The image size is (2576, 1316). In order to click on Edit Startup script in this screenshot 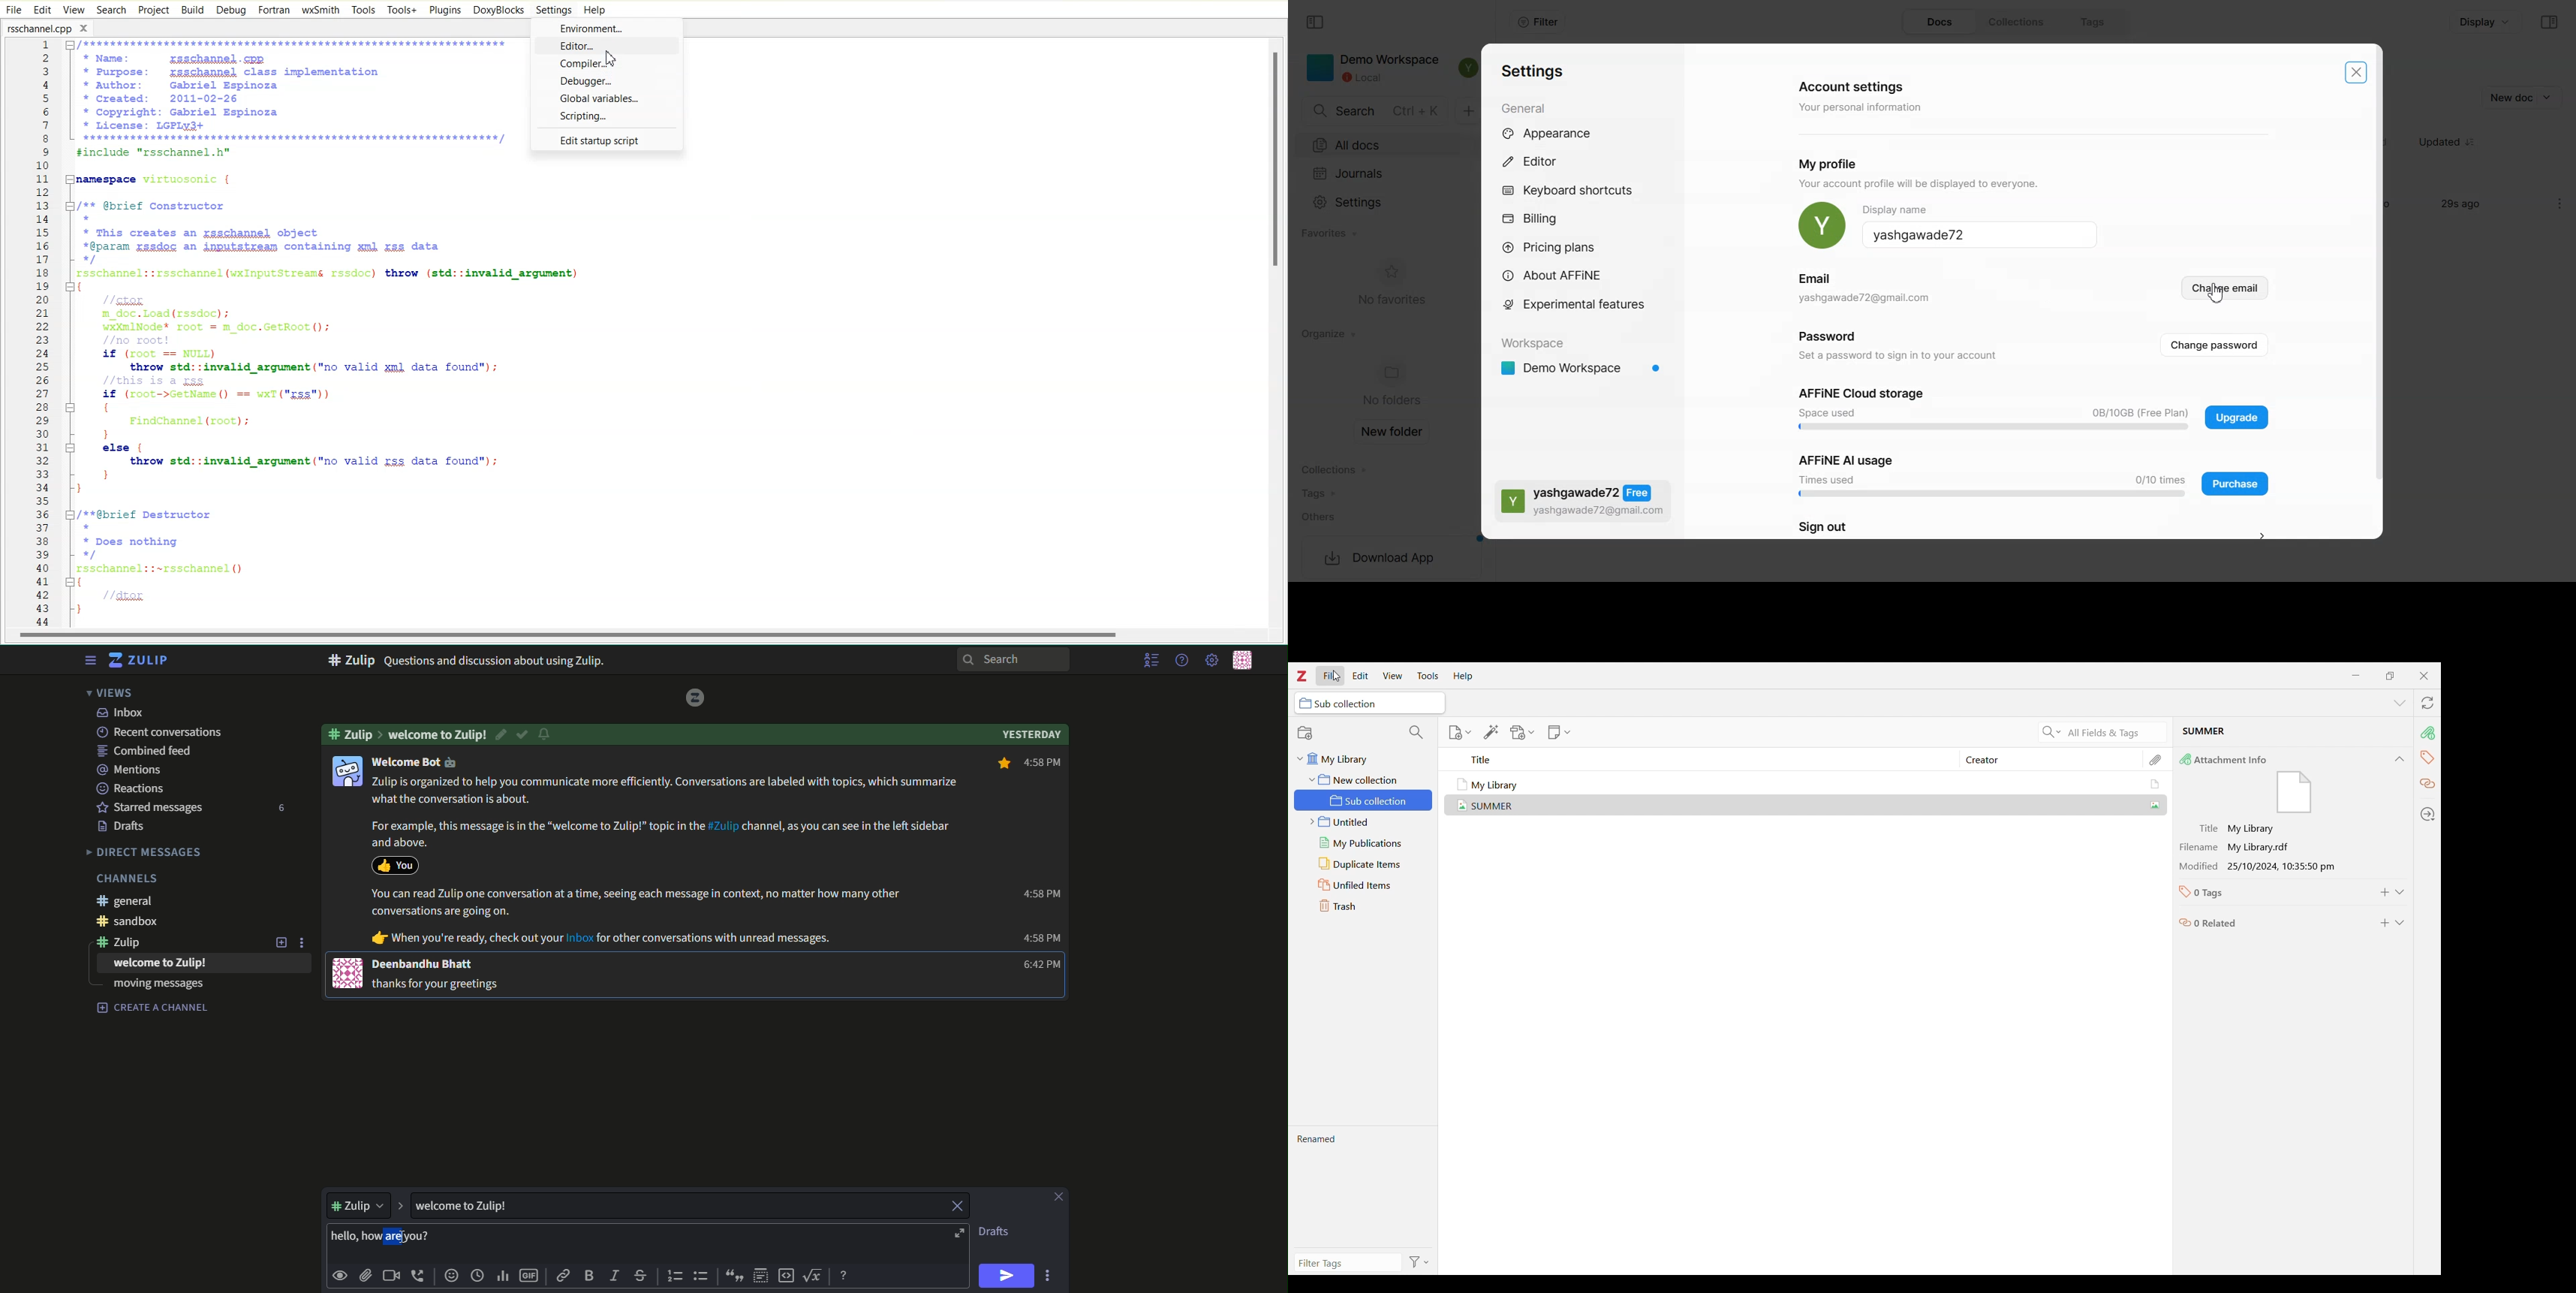, I will do `click(605, 139)`.